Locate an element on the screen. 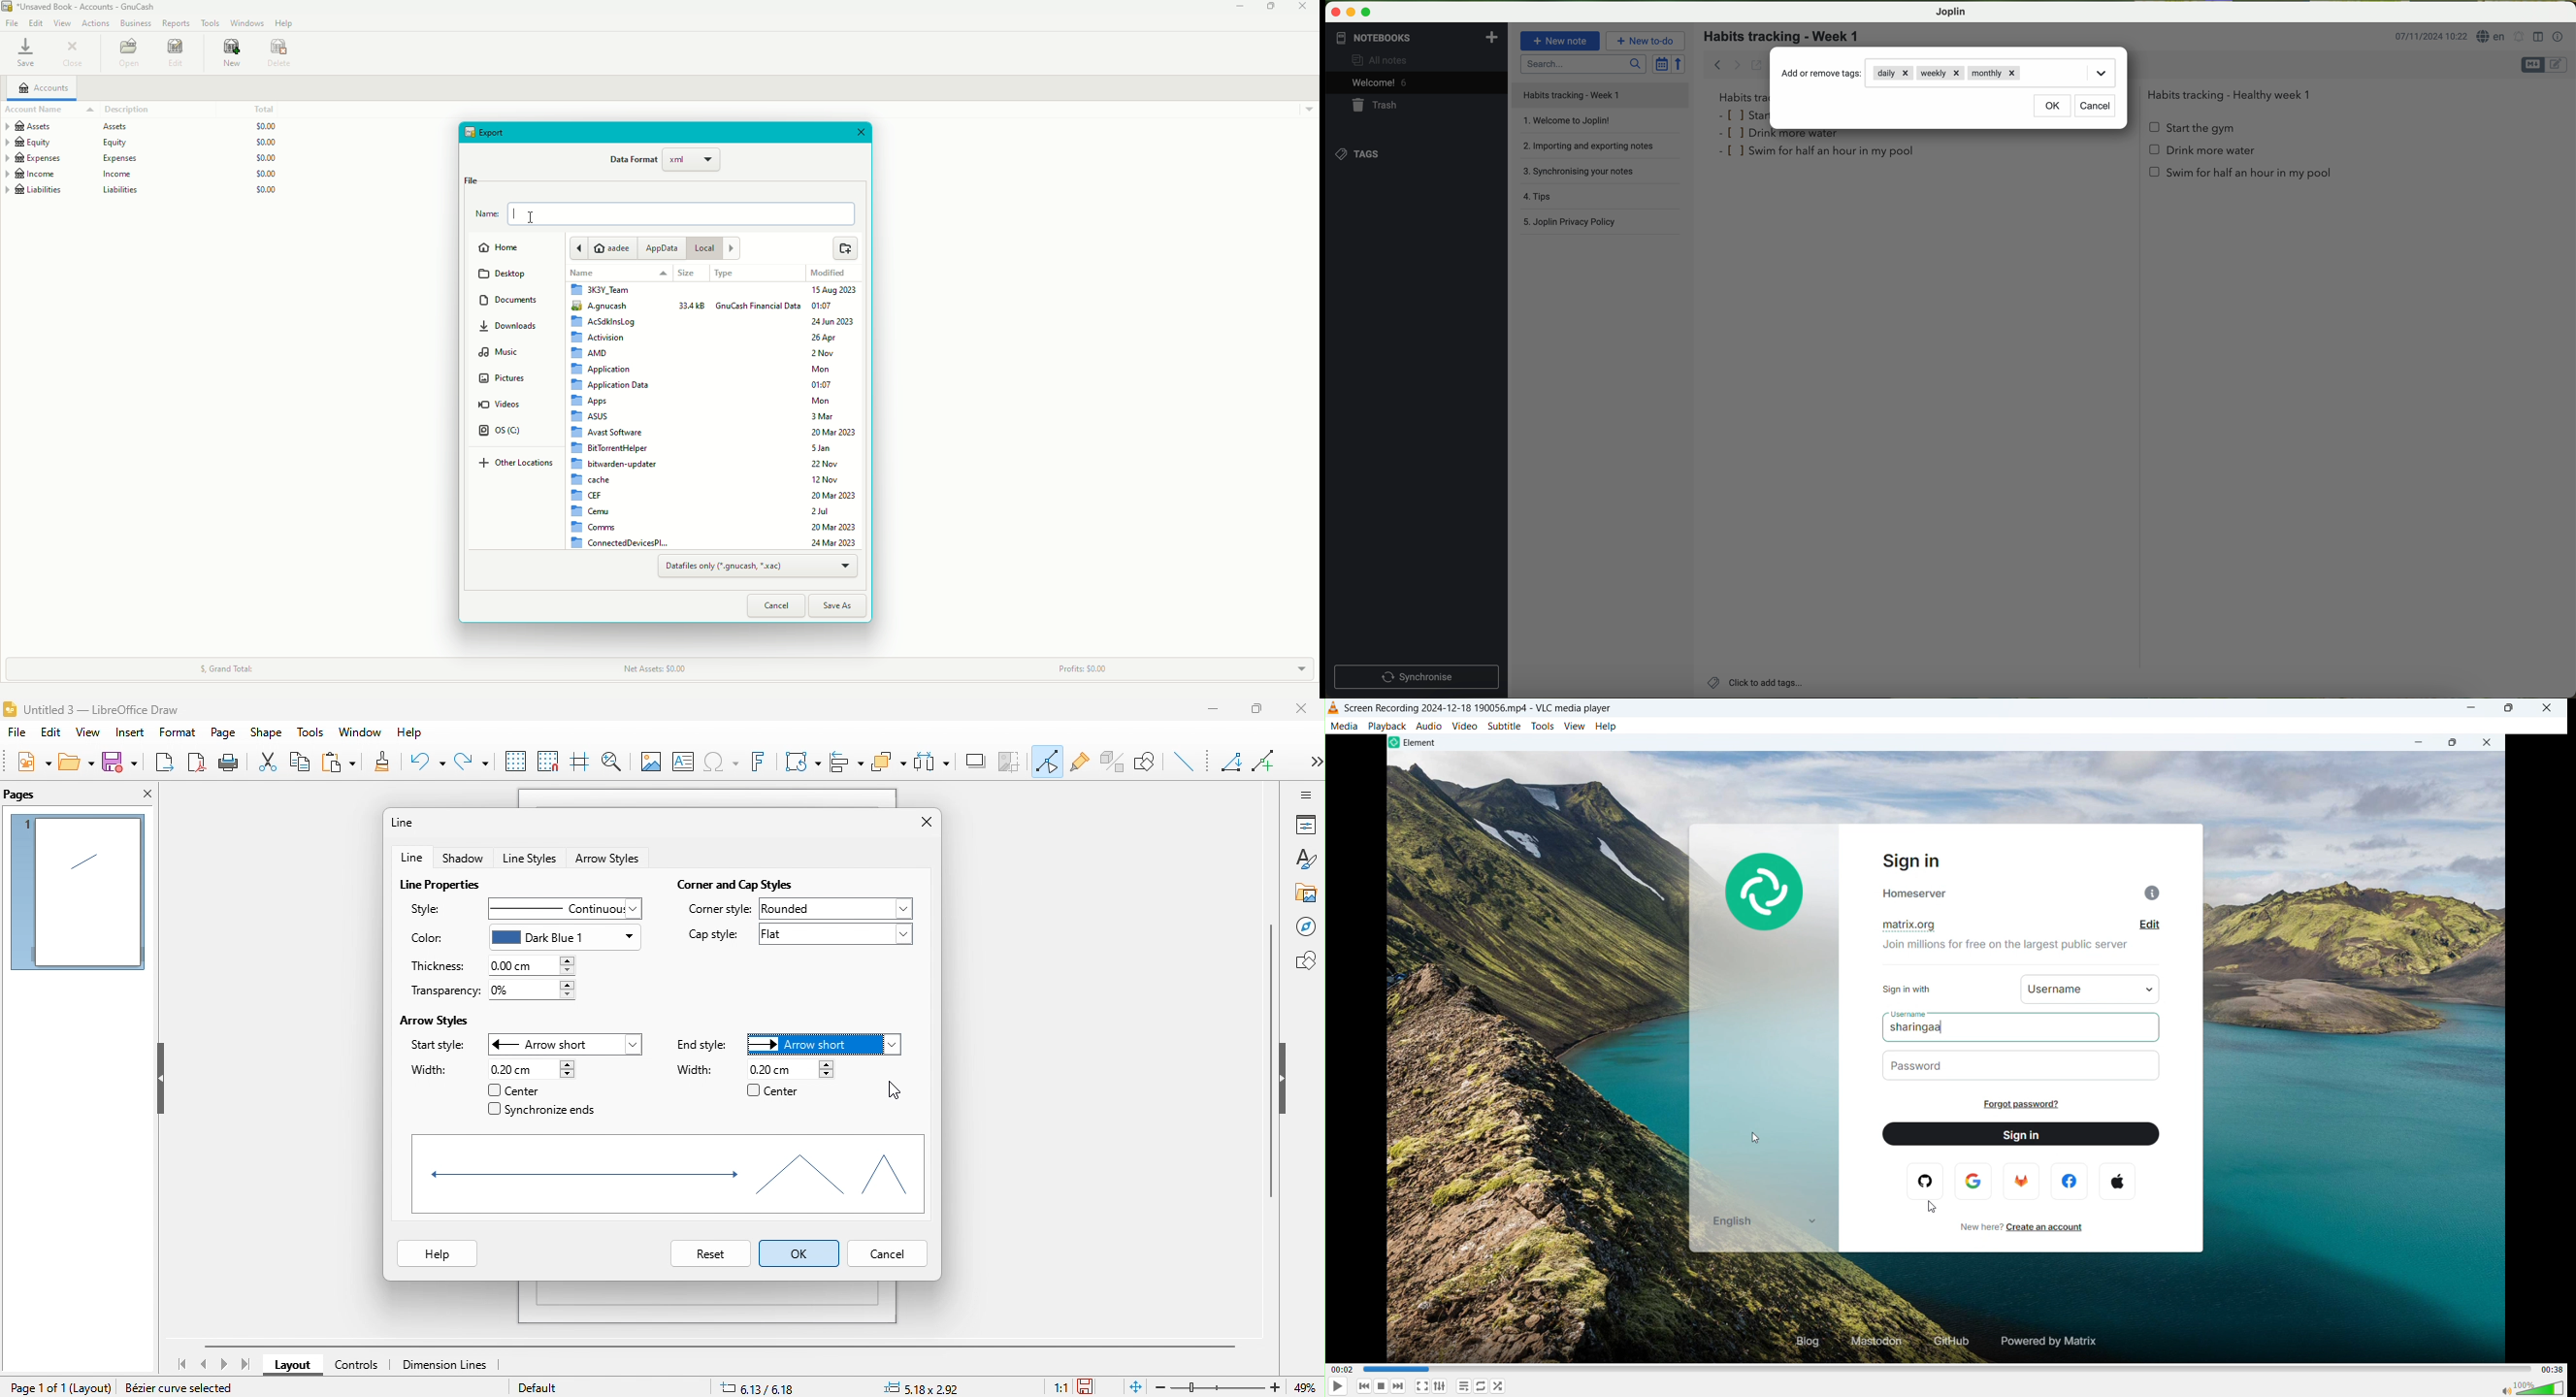 The width and height of the screenshot is (2576, 1400). weekly is located at coordinates (1940, 73).